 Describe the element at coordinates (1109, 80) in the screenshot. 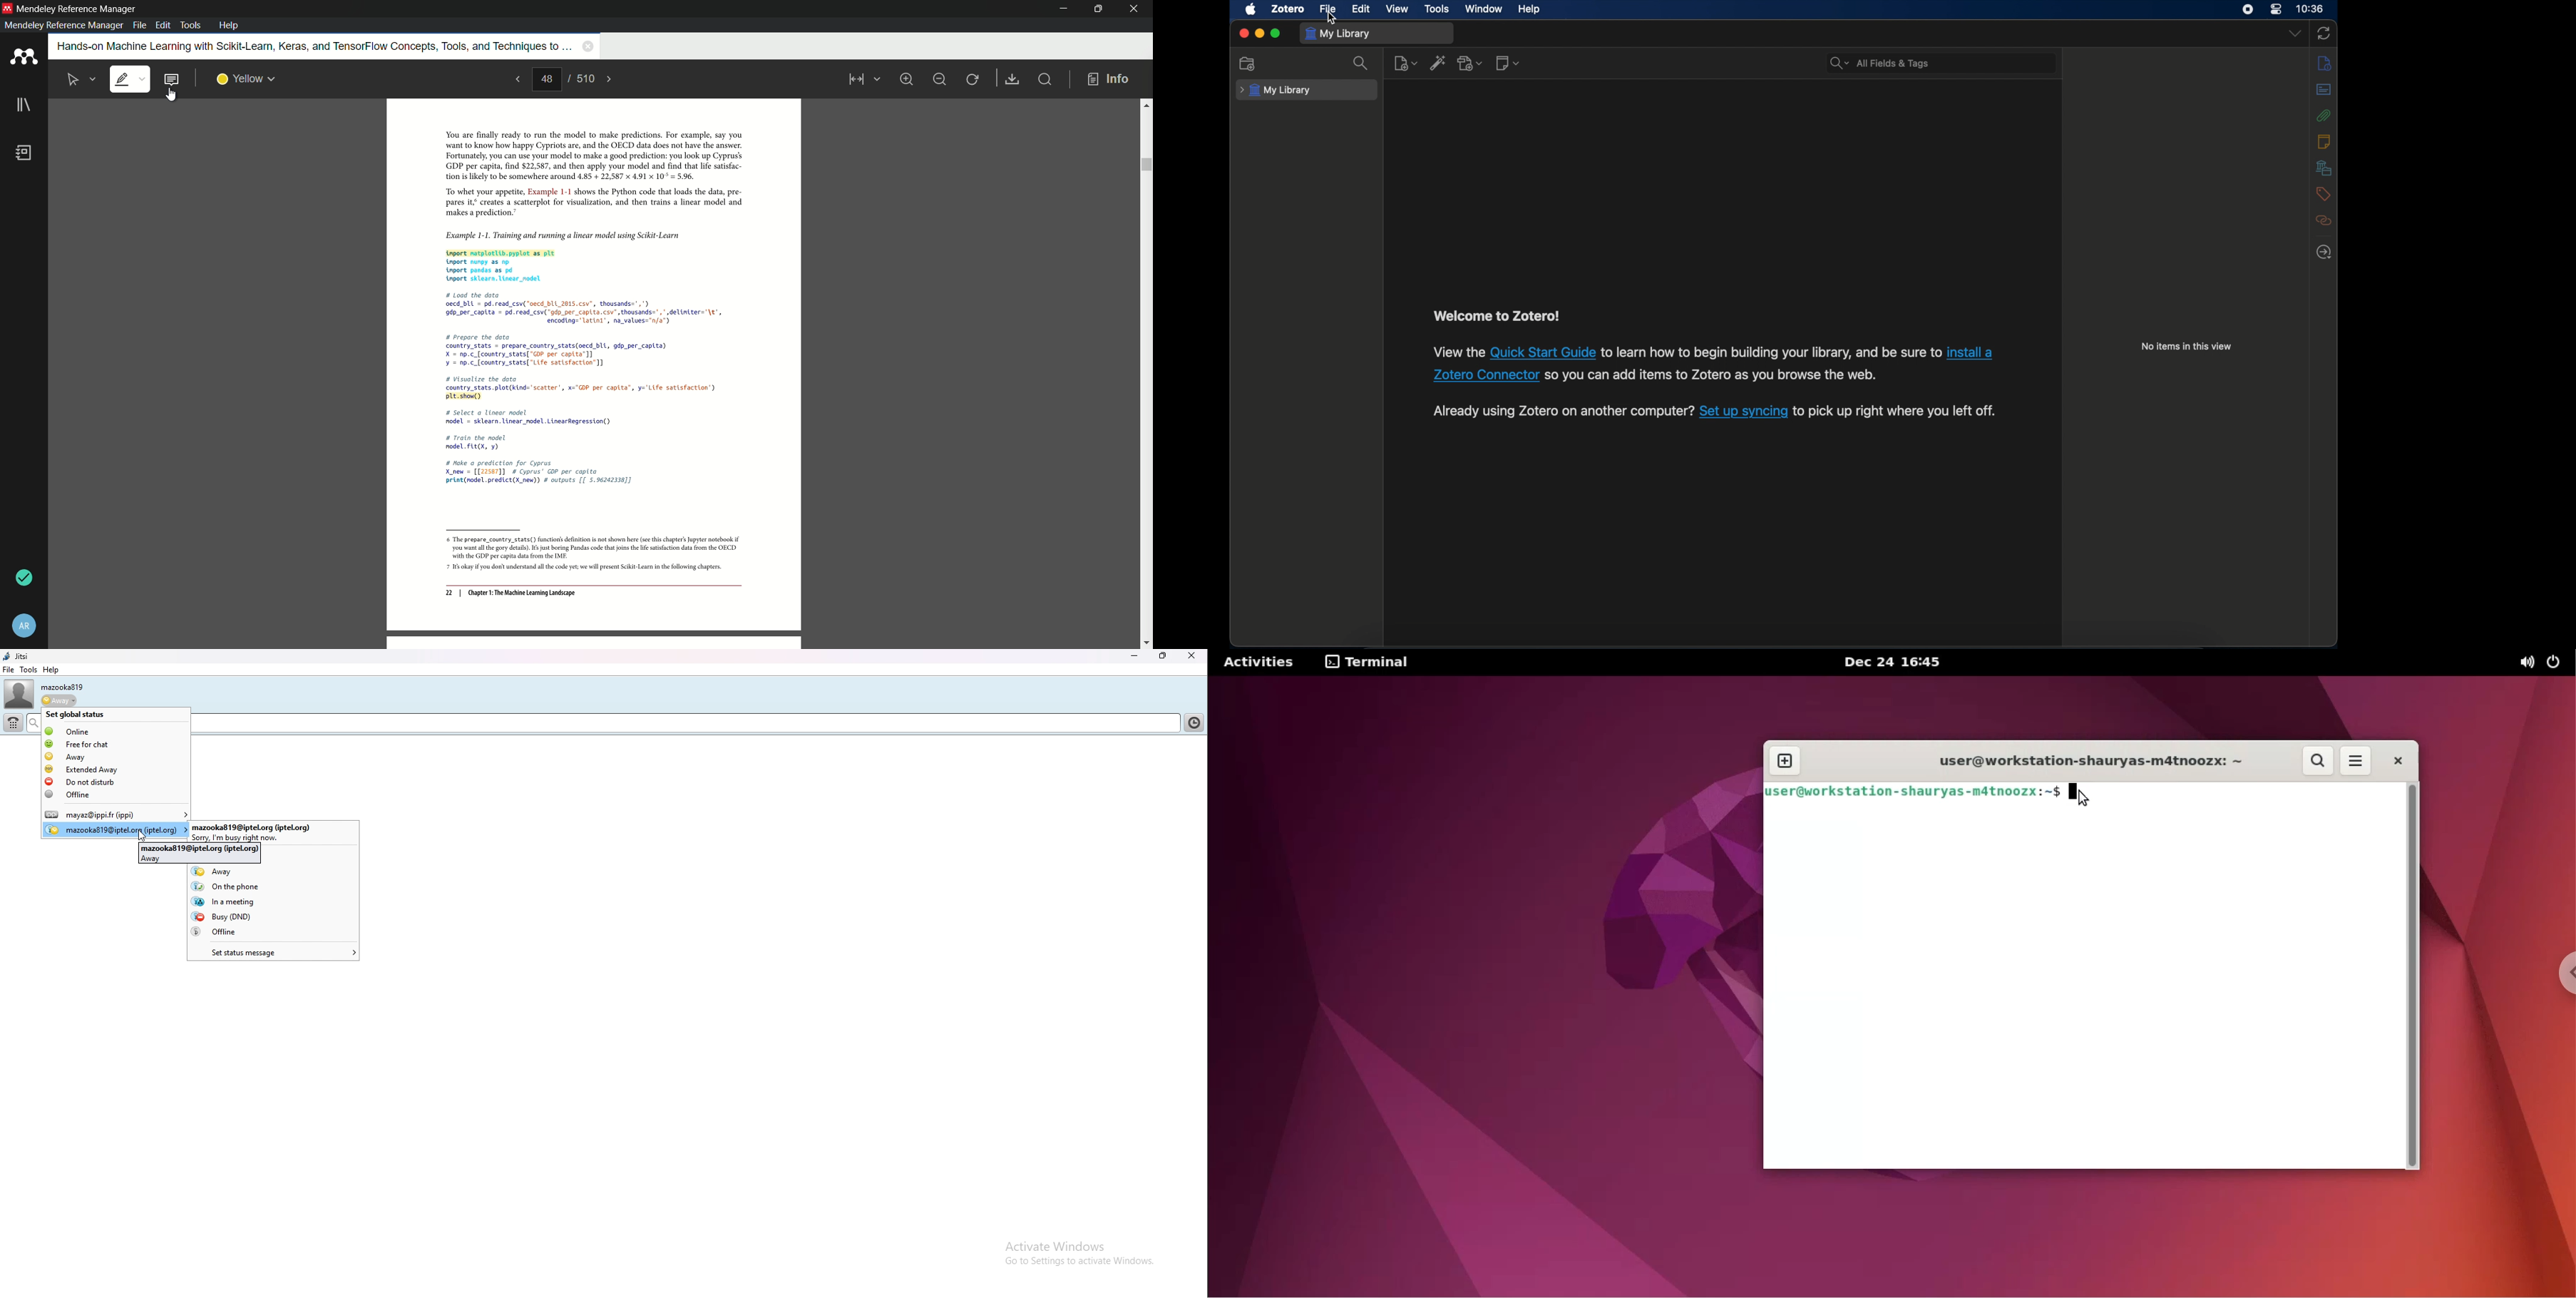

I see `info` at that location.